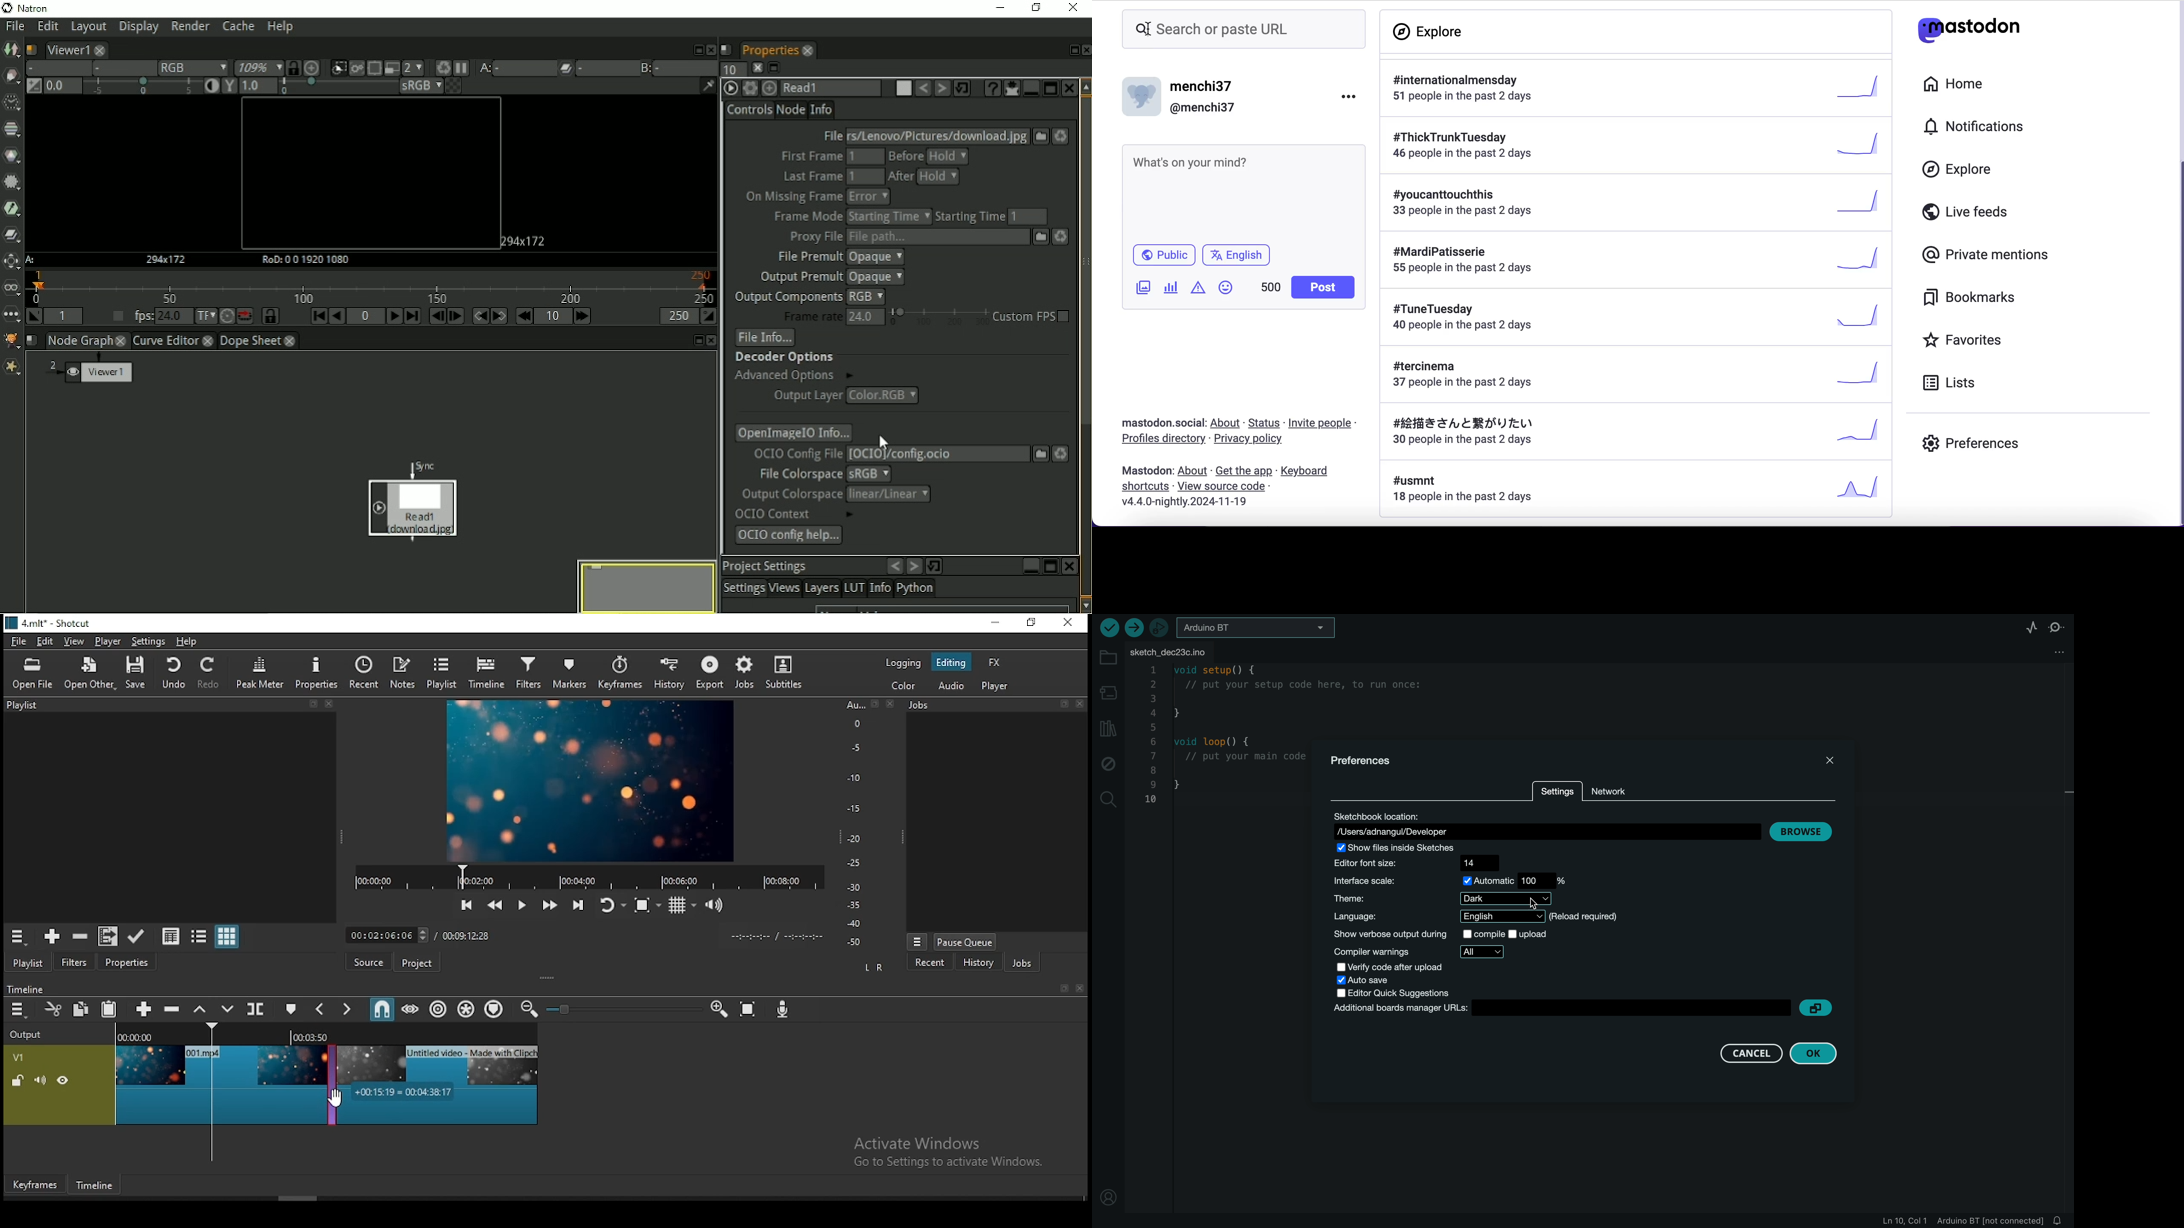 This screenshot has height=1232, width=2184. I want to click on english, so click(1239, 256).